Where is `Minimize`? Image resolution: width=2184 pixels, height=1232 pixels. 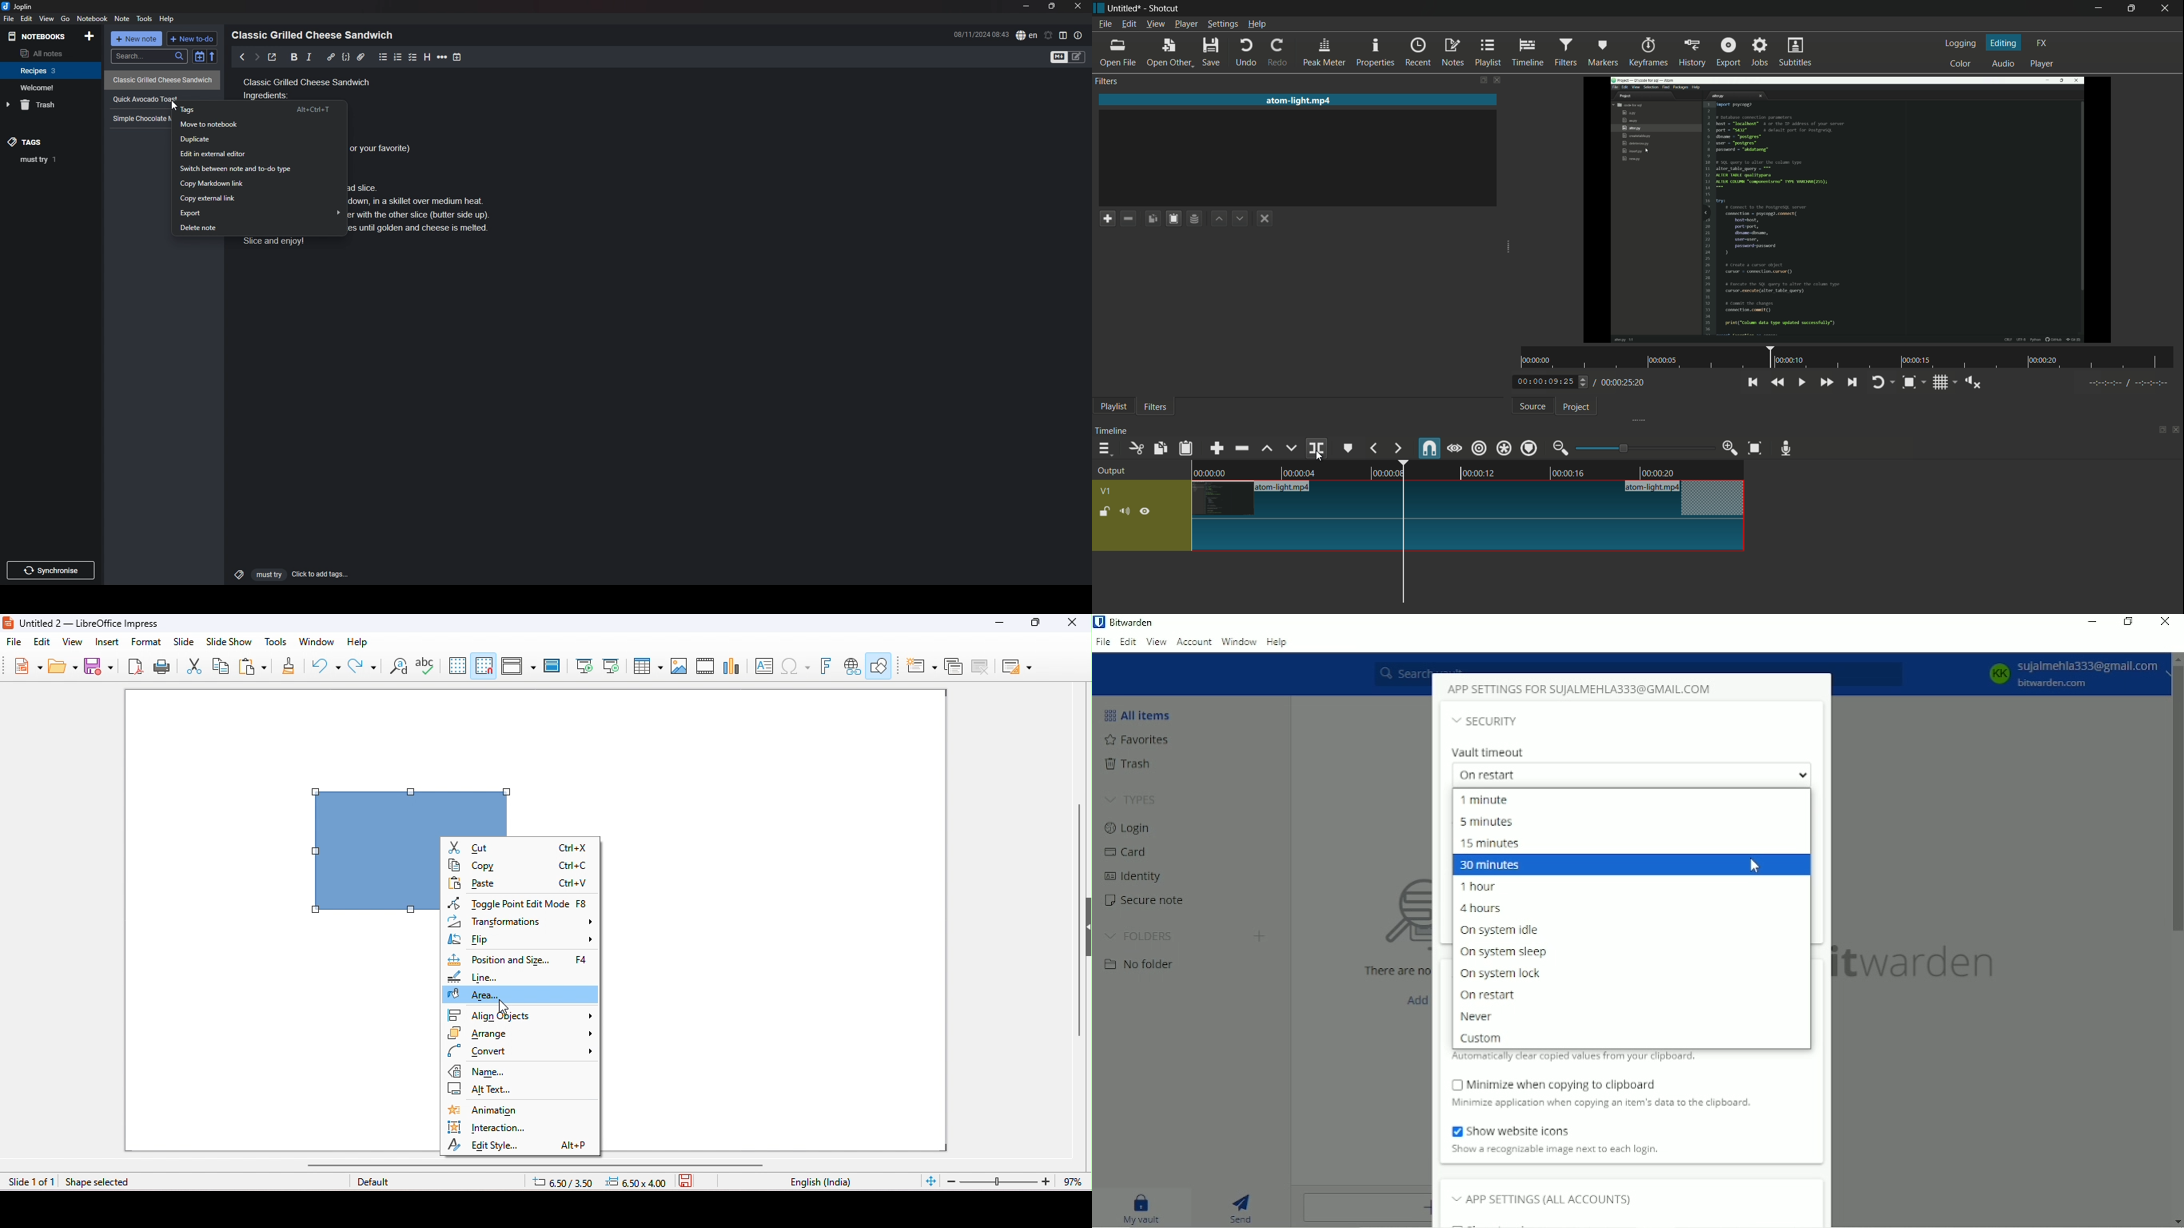
Minimize is located at coordinates (2092, 622).